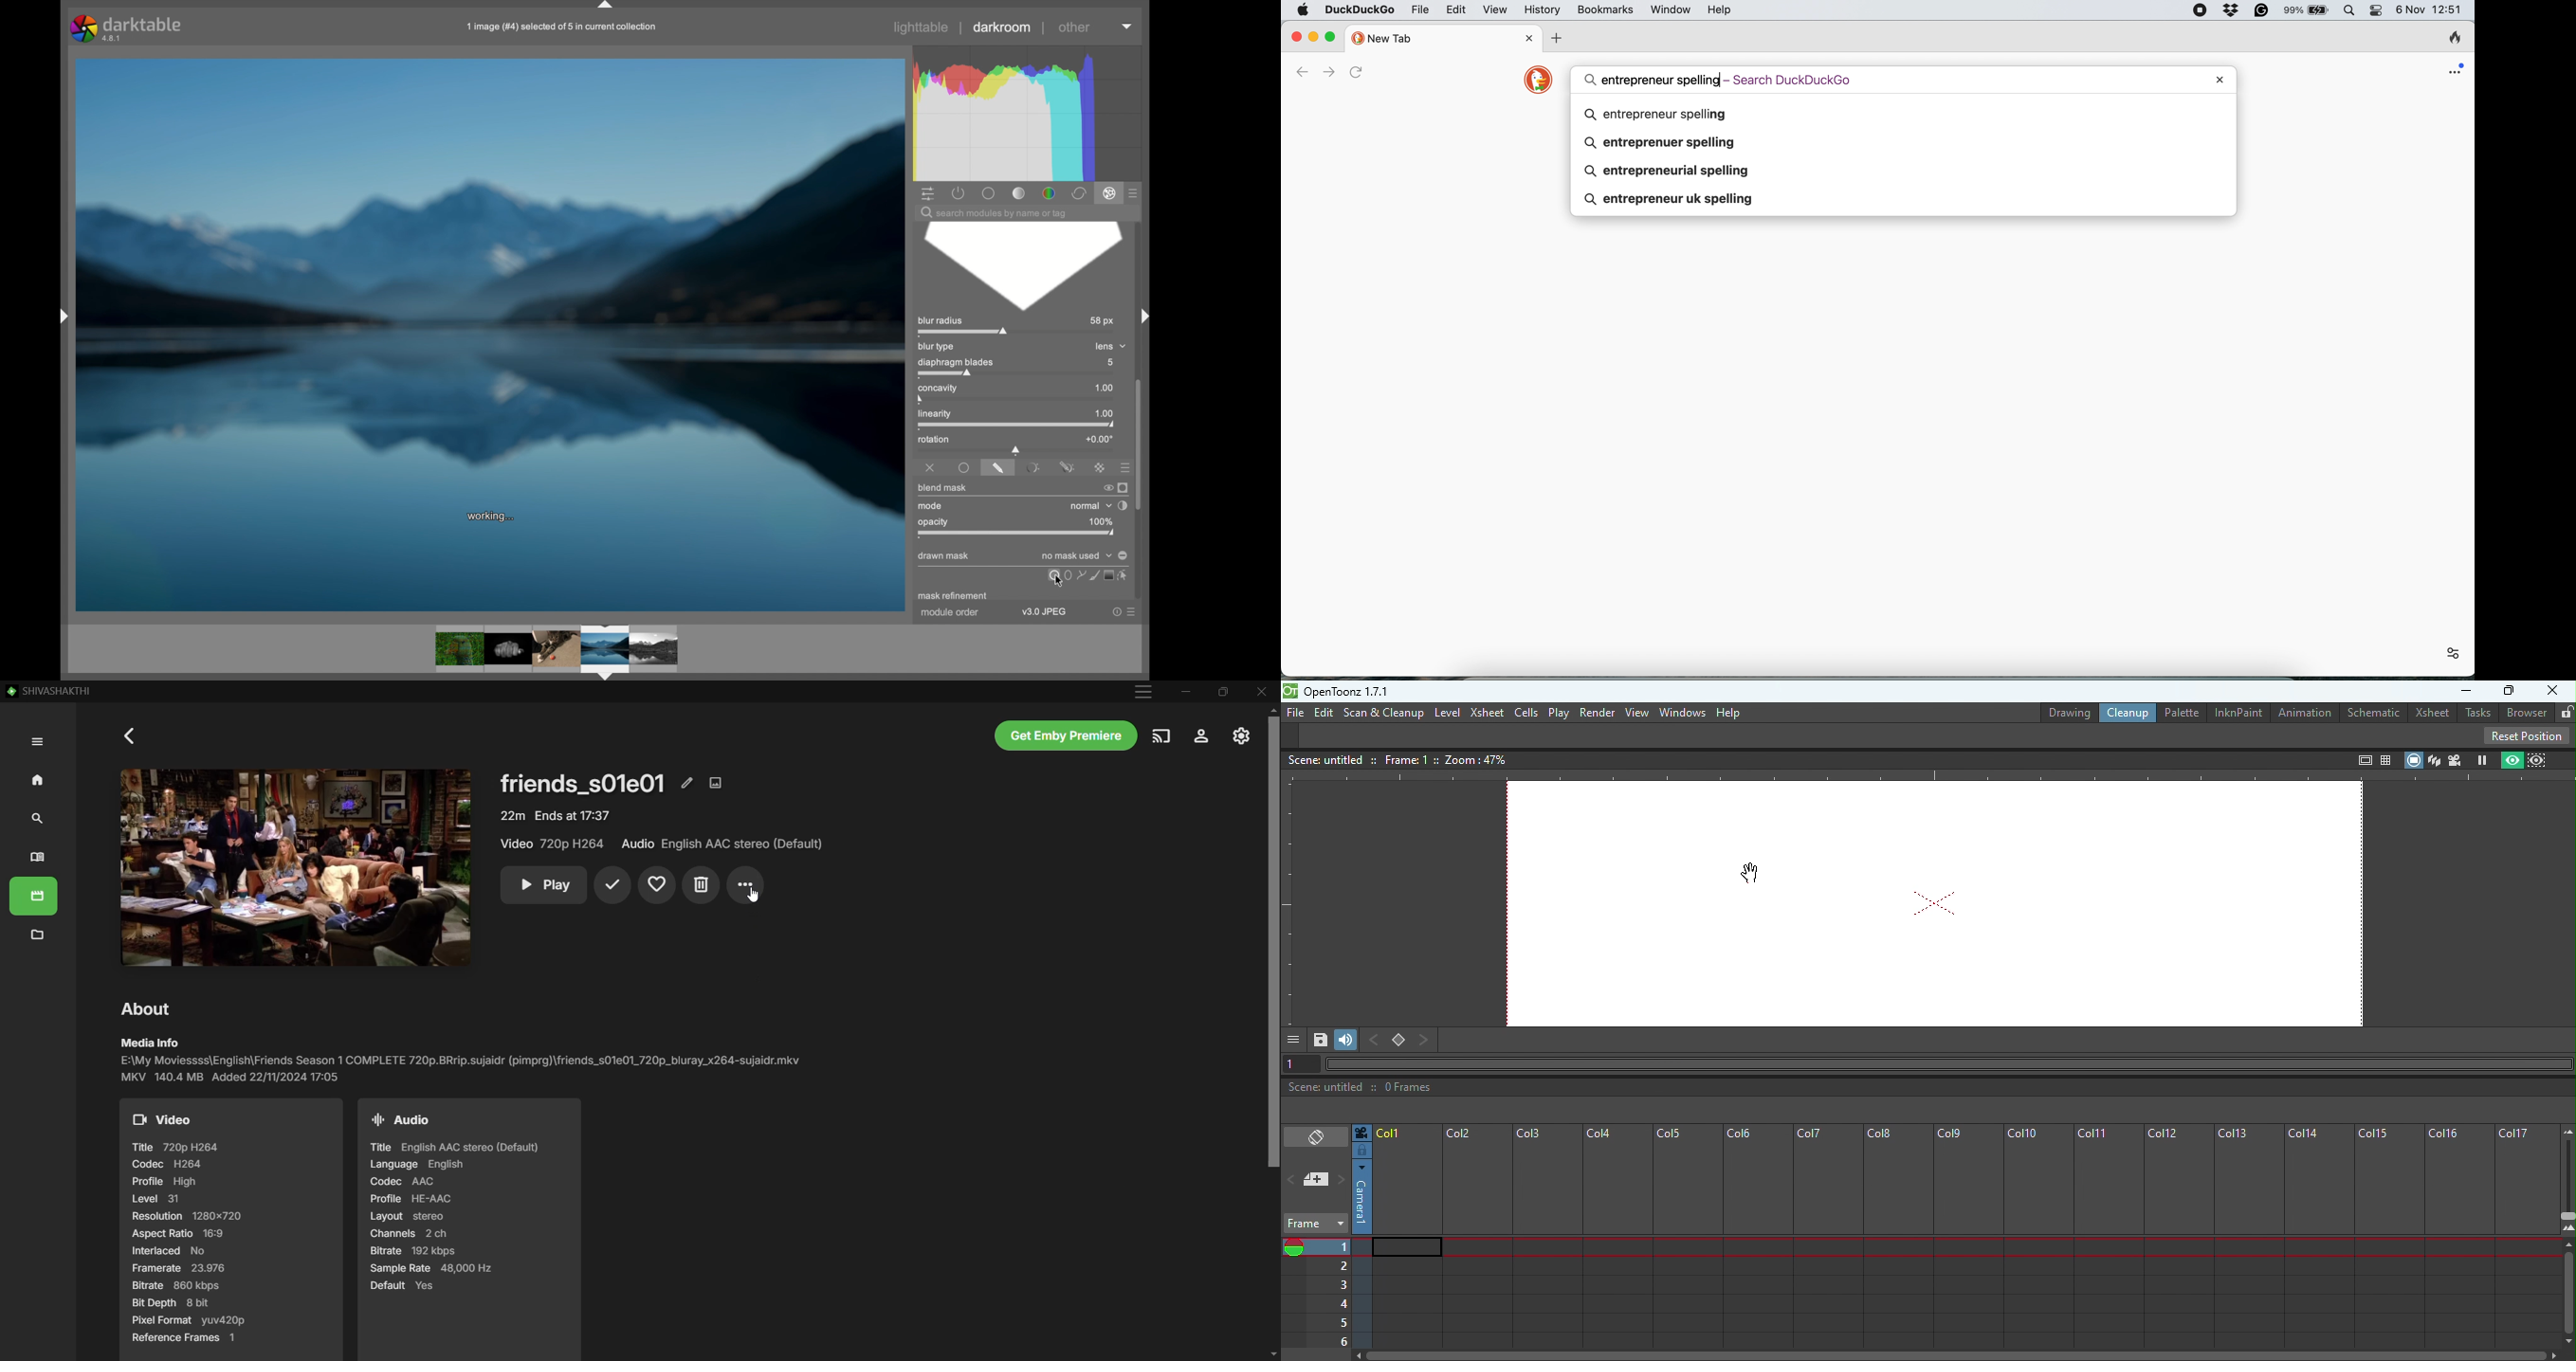  Describe the element at coordinates (2450, 37) in the screenshot. I see `clear browsing history` at that location.